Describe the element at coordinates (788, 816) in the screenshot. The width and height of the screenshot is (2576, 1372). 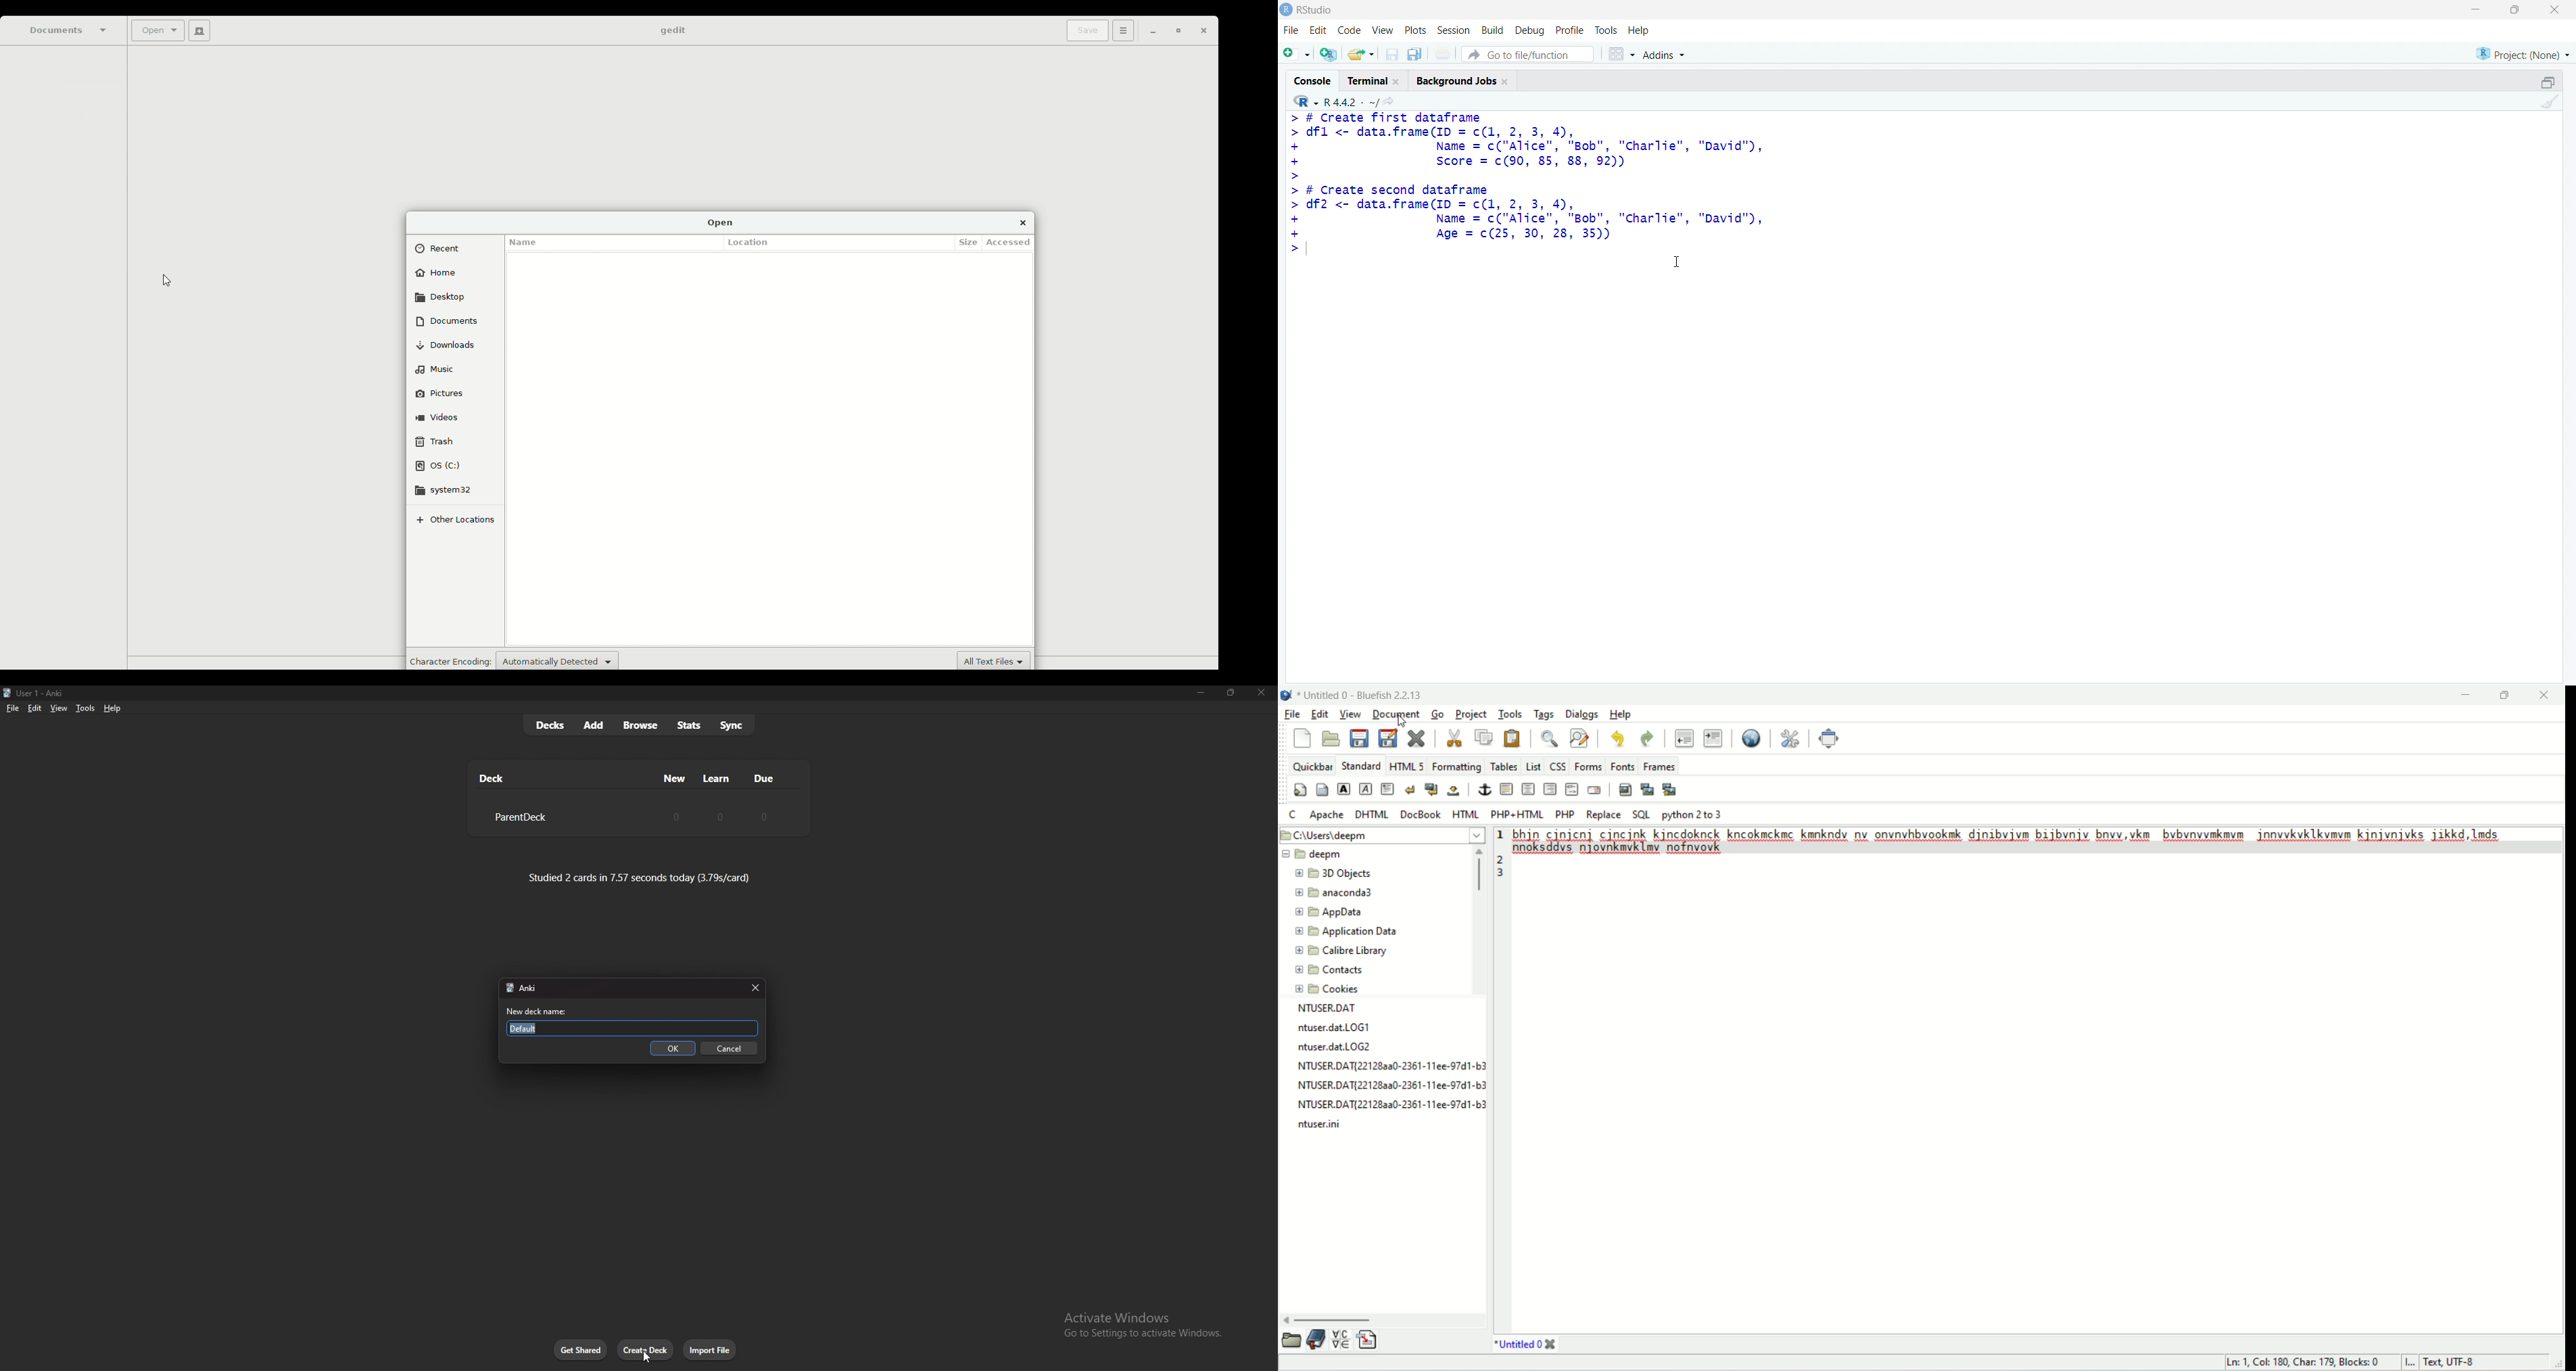
I see `deck settings` at that location.